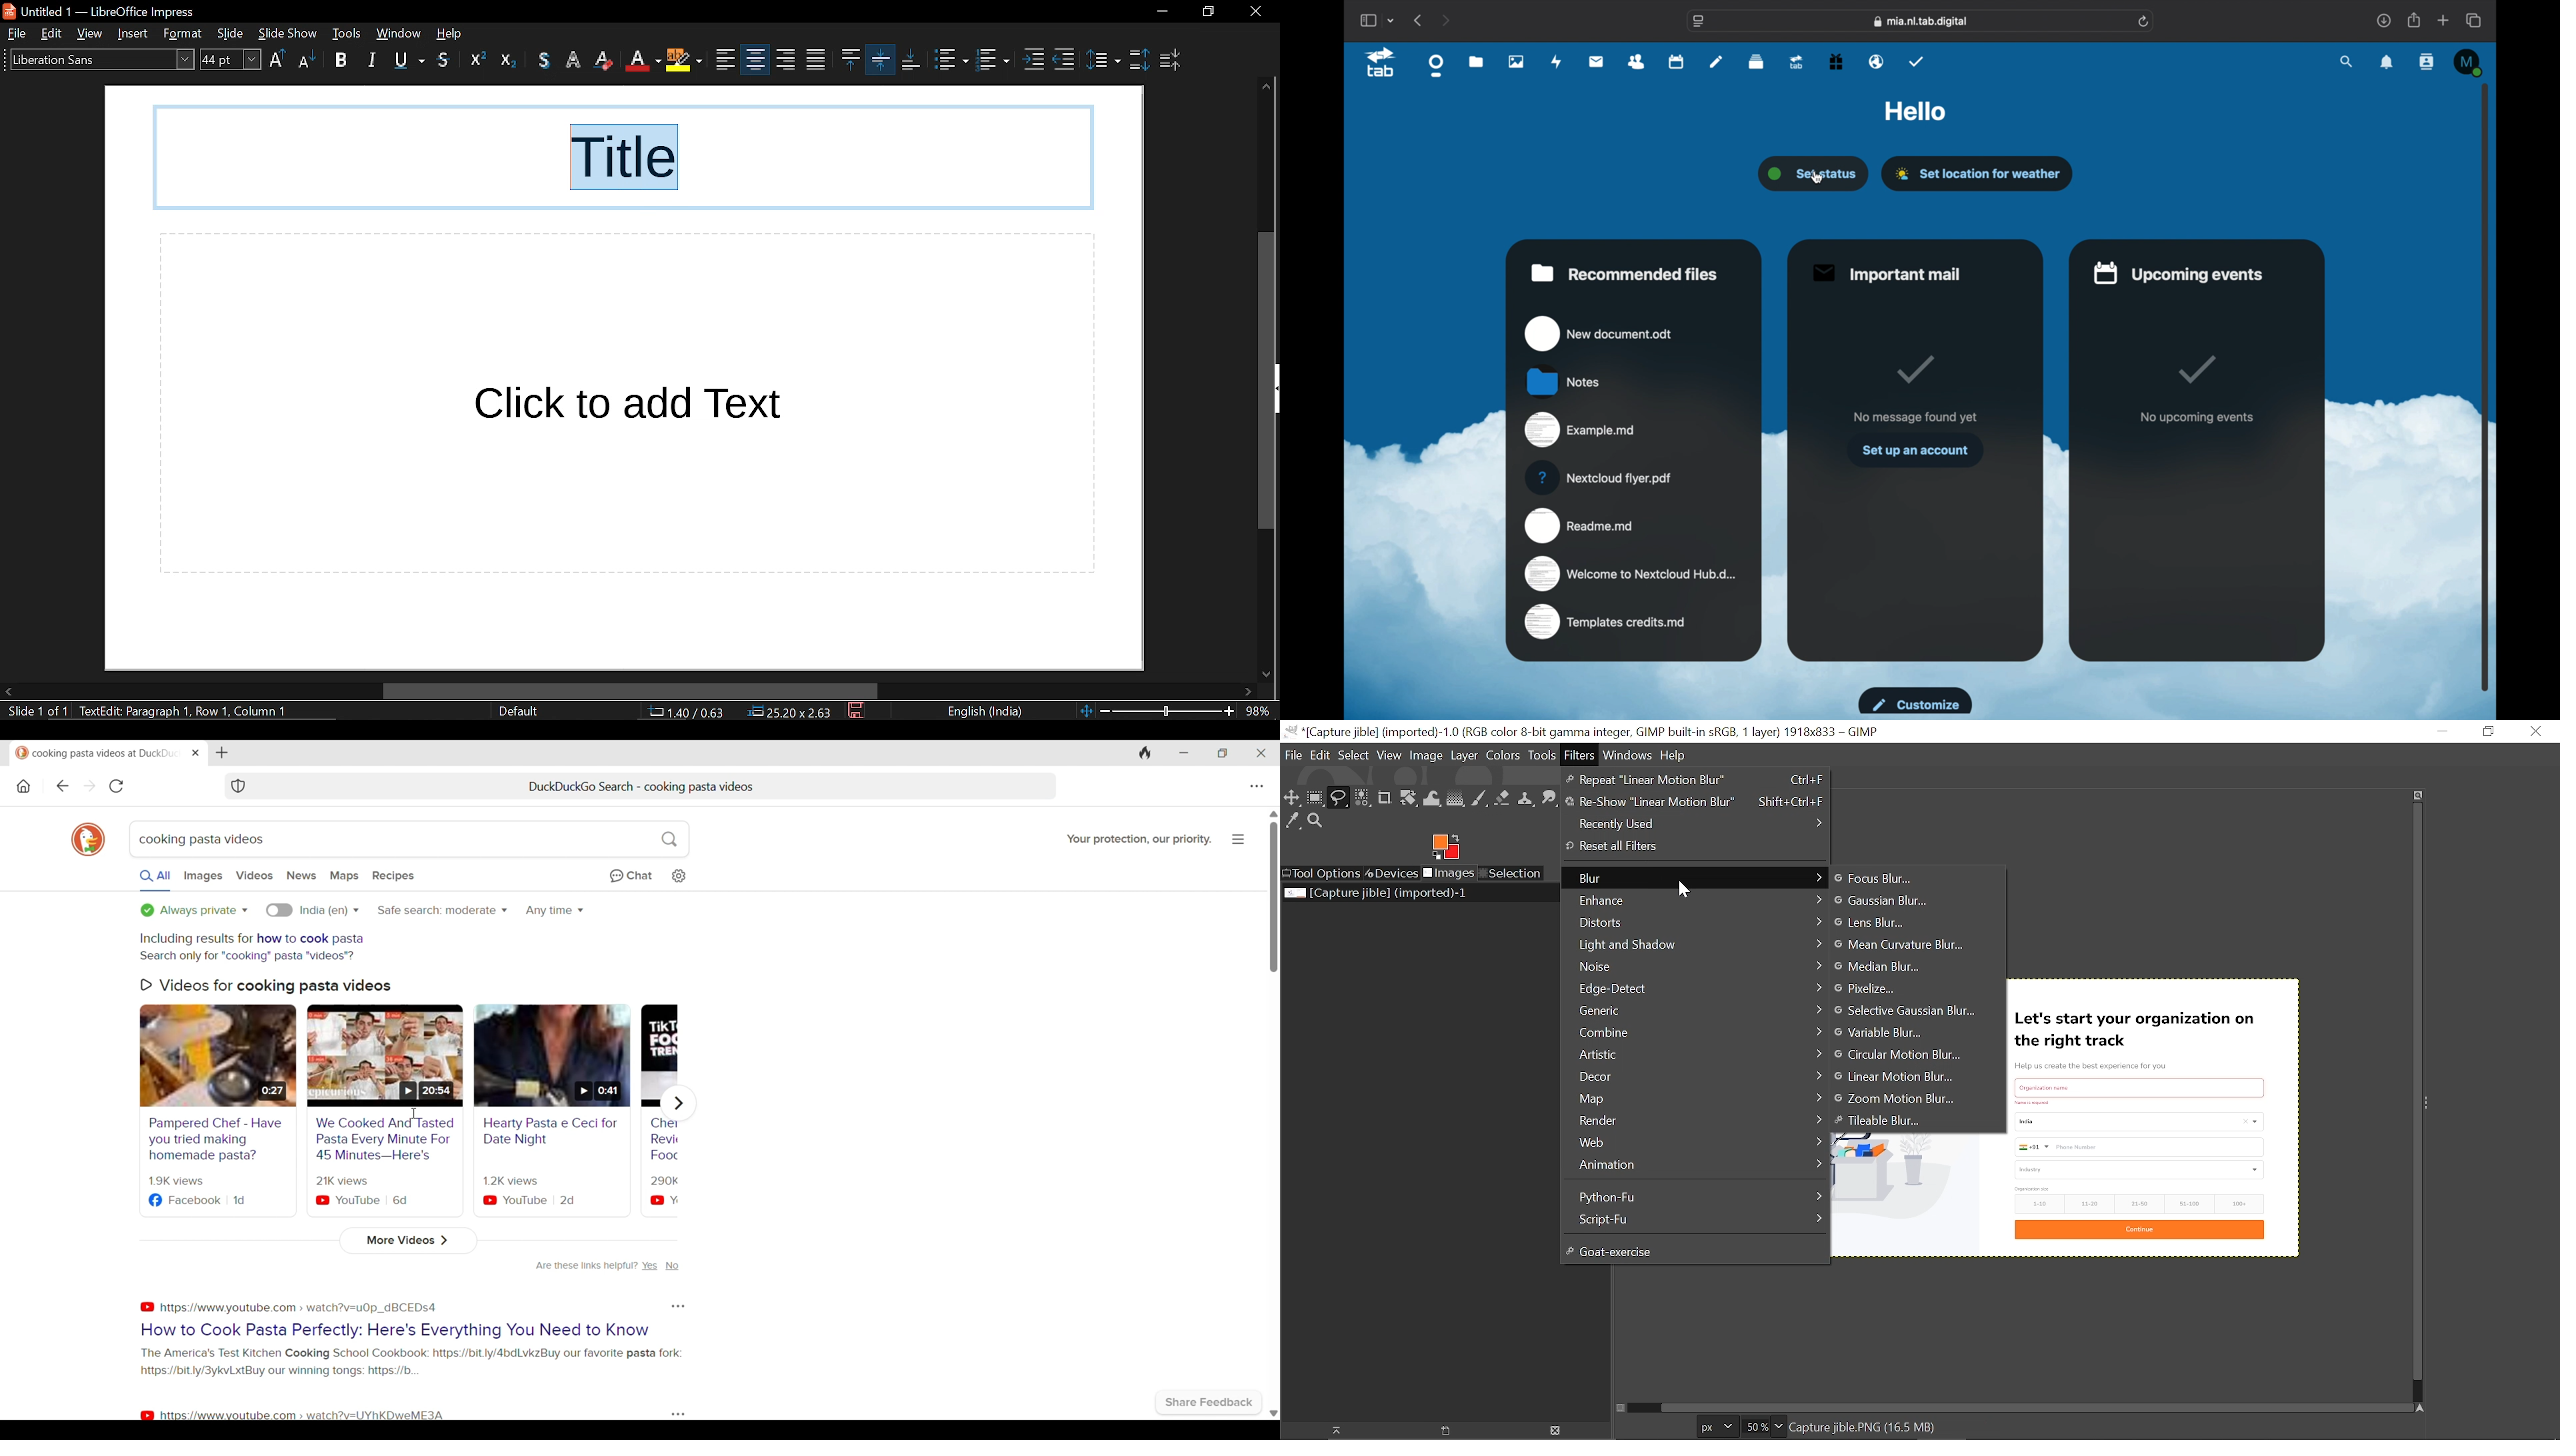 The image size is (2576, 1456). What do you see at coordinates (1136, 839) in the screenshot?
I see `Your protection our priority` at bounding box center [1136, 839].